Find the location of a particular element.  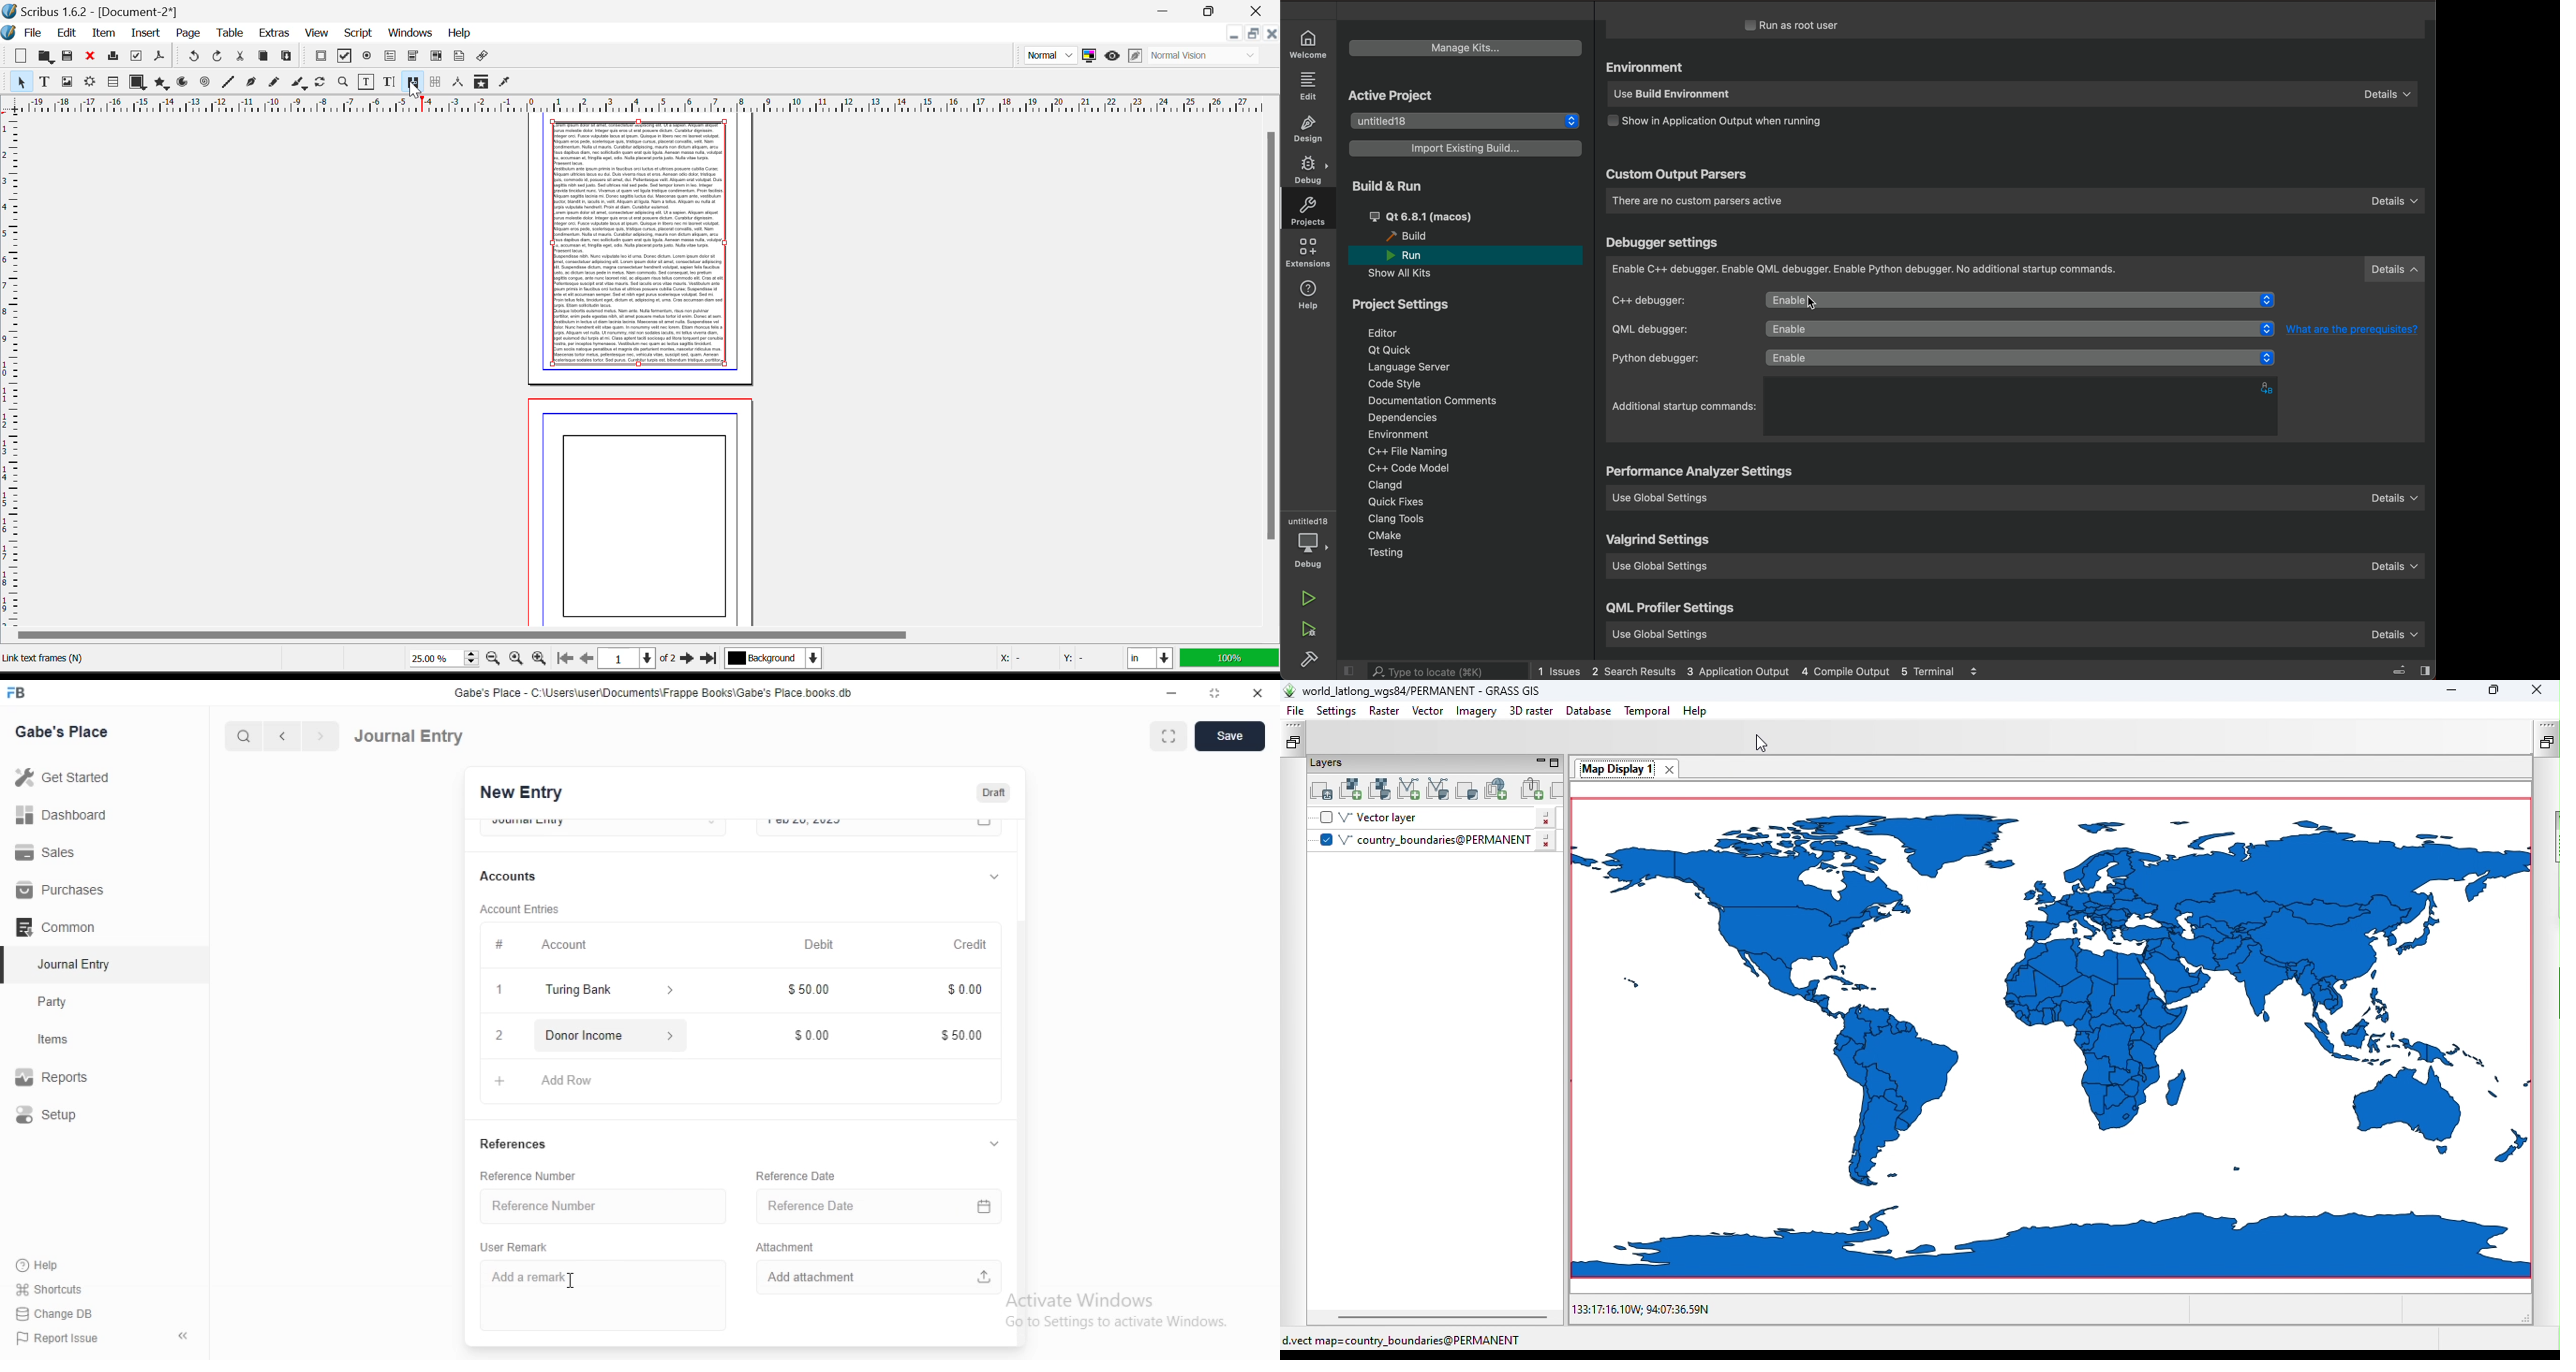

PDF Combo Box is located at coordinates (413, 57).